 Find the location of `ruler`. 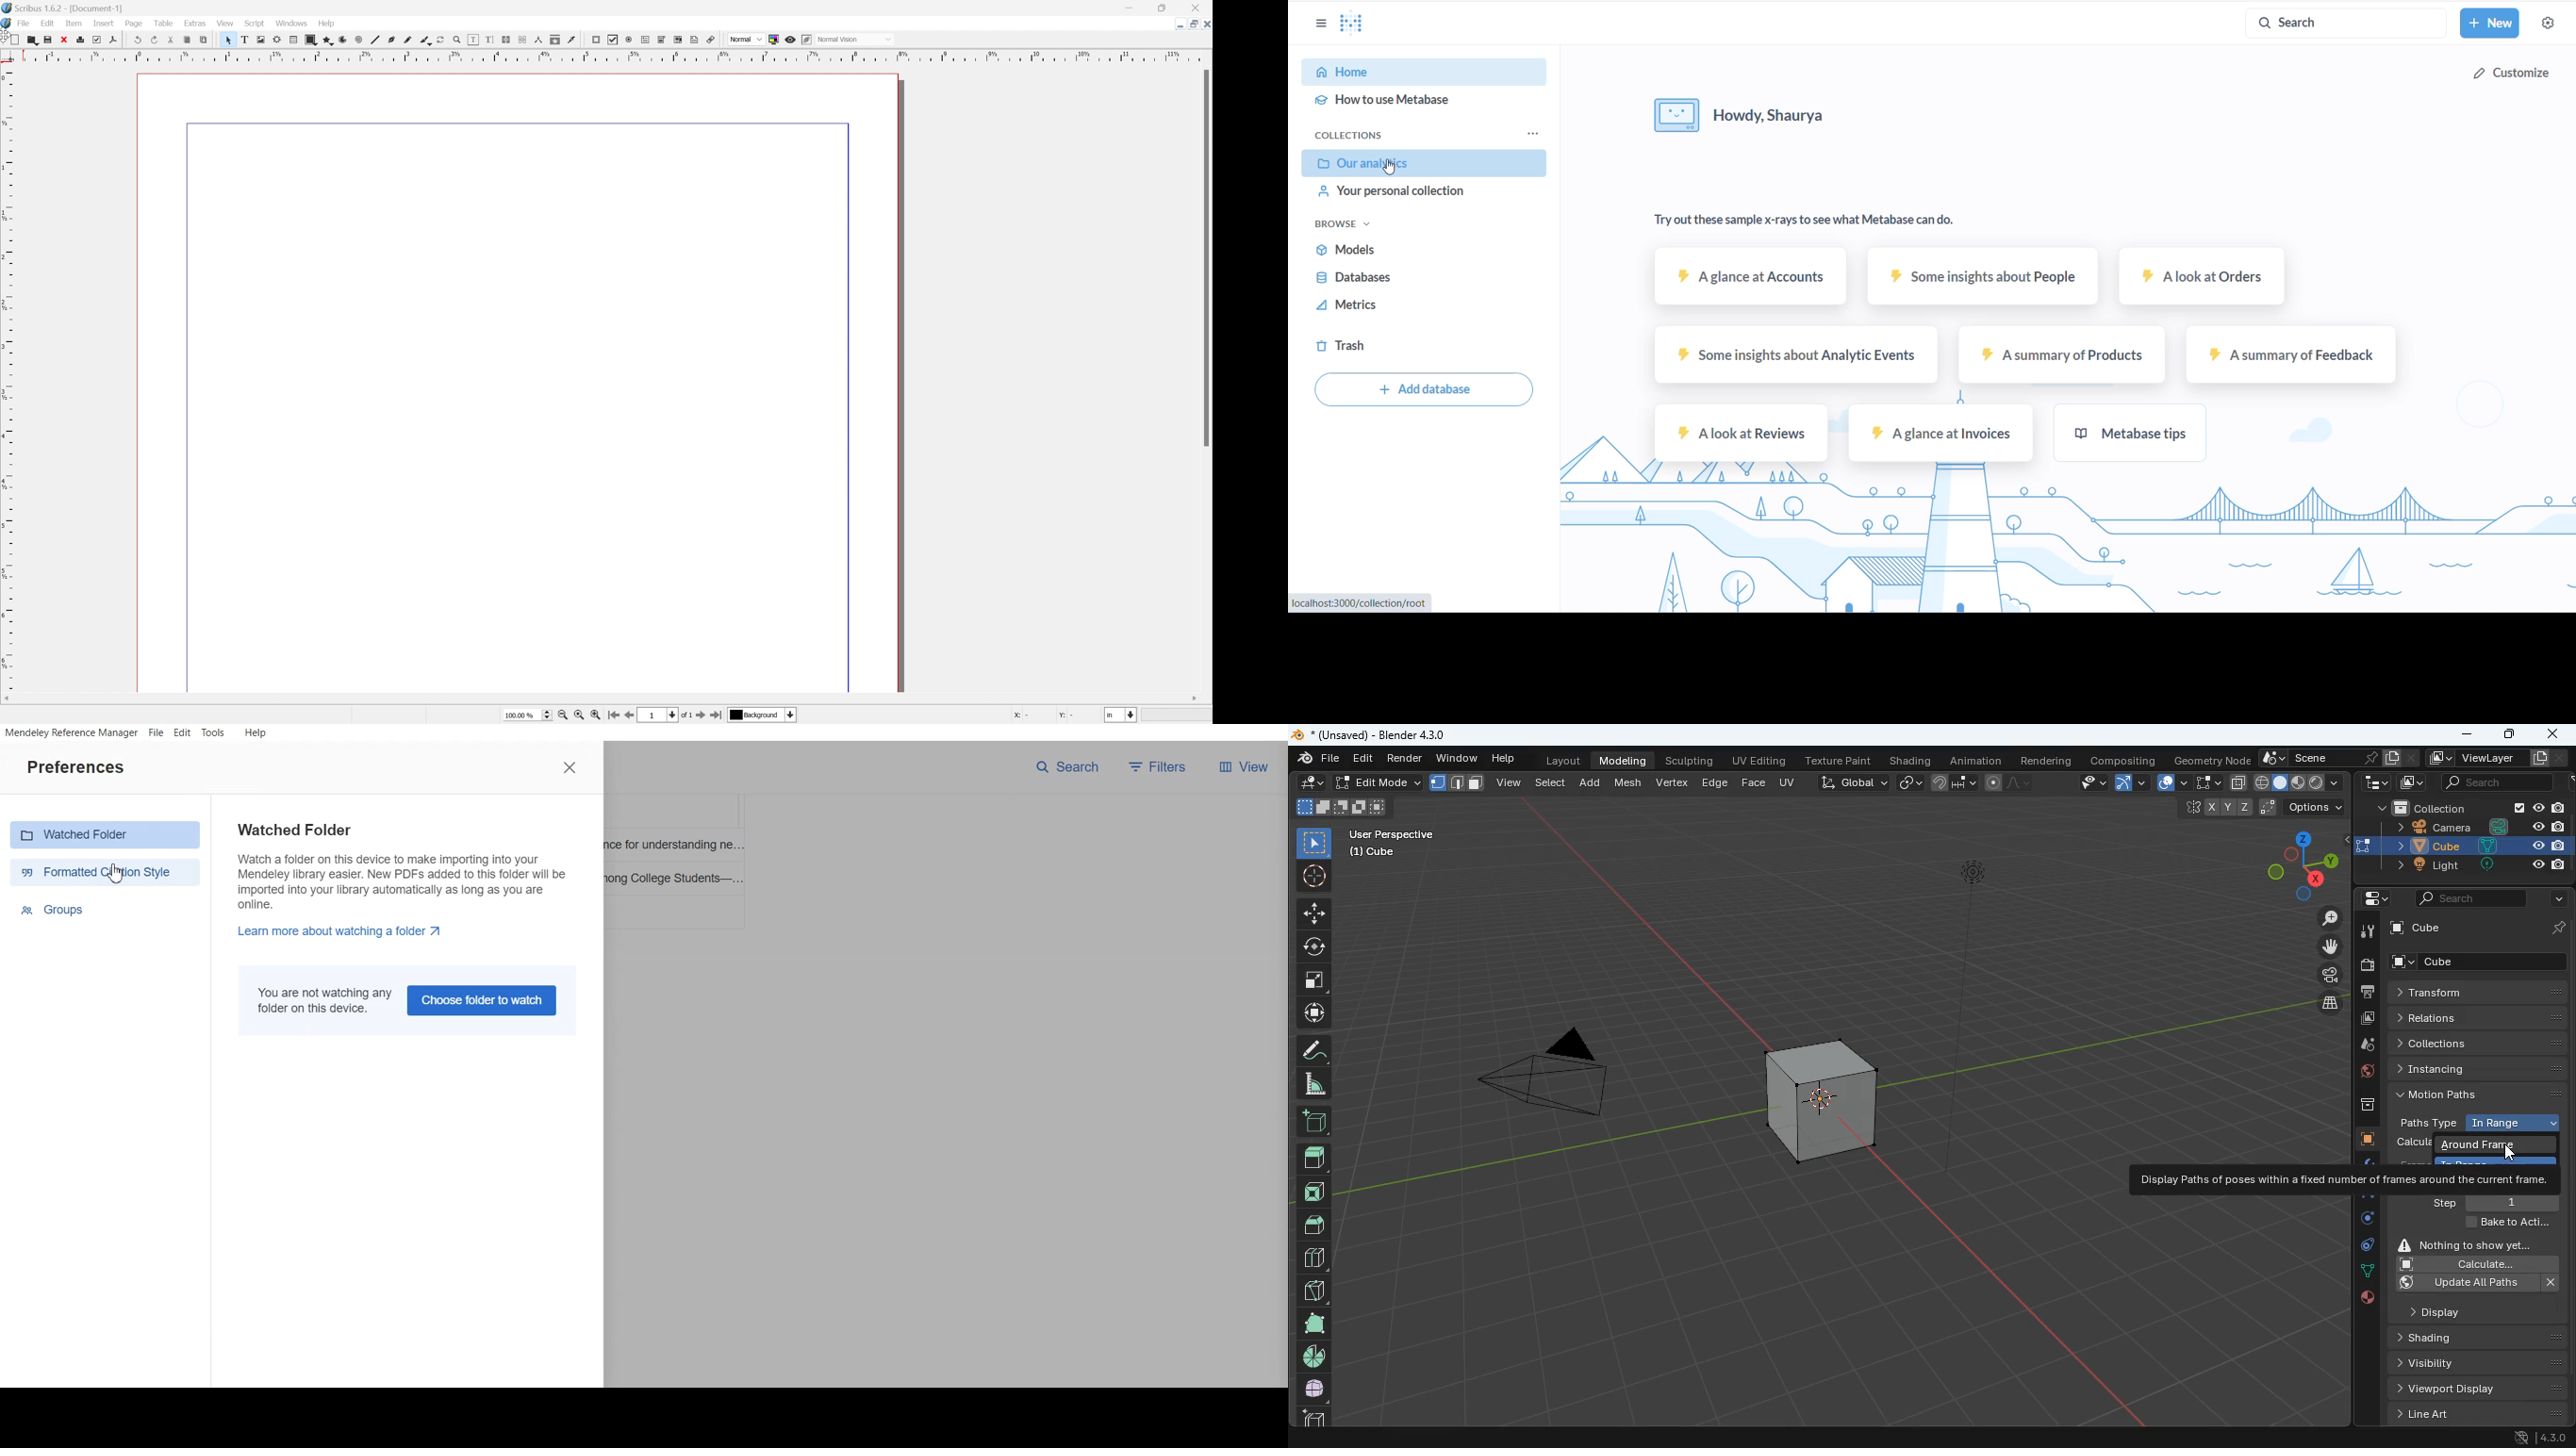

ruler is located at coordinates (608, 55).